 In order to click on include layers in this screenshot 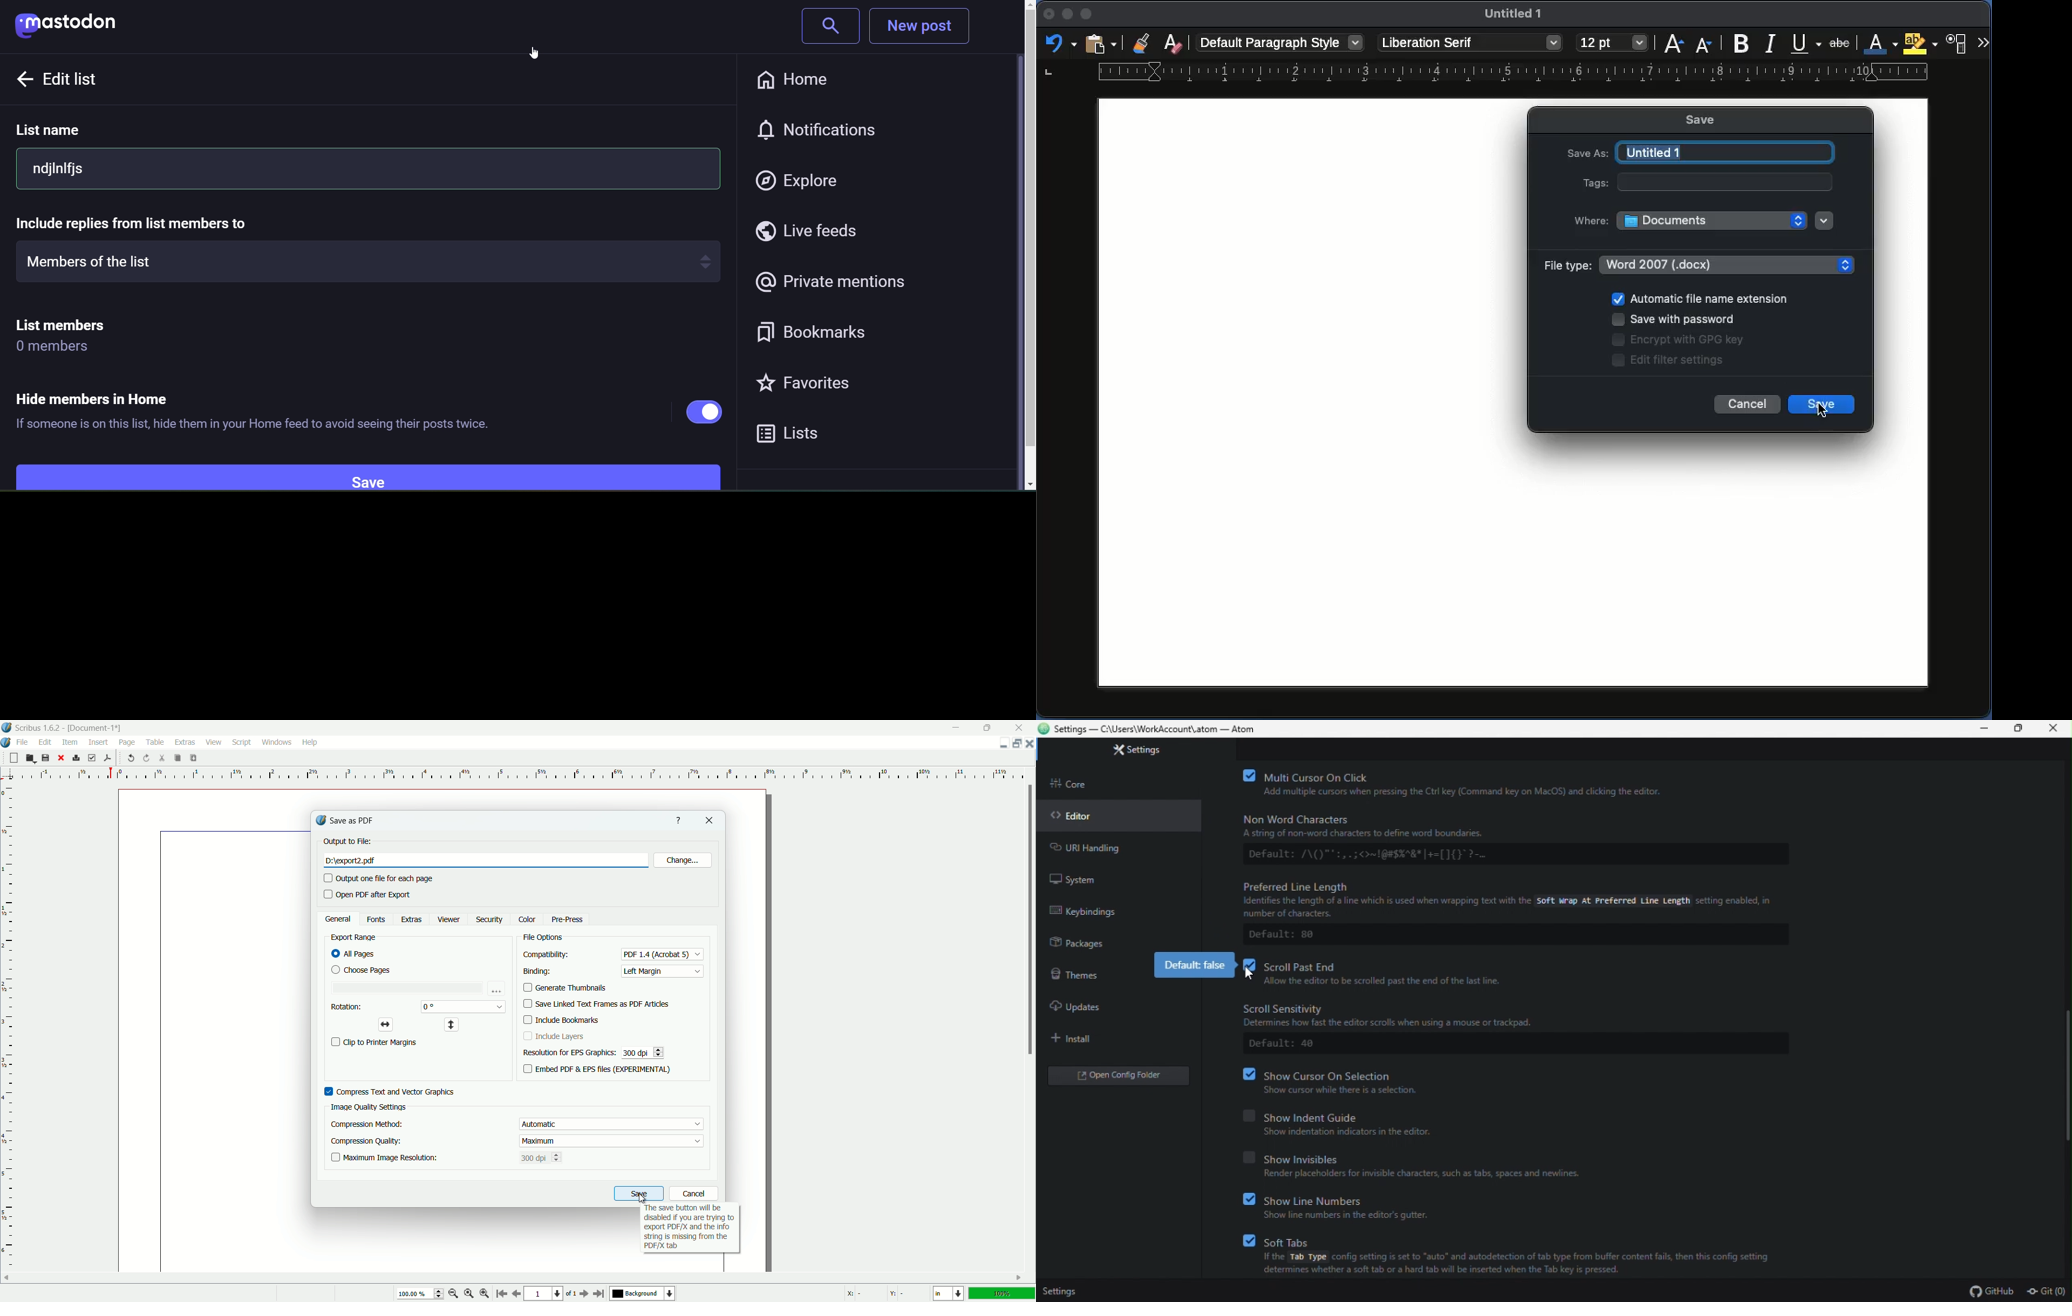, I will do `click(555, 1036)`.